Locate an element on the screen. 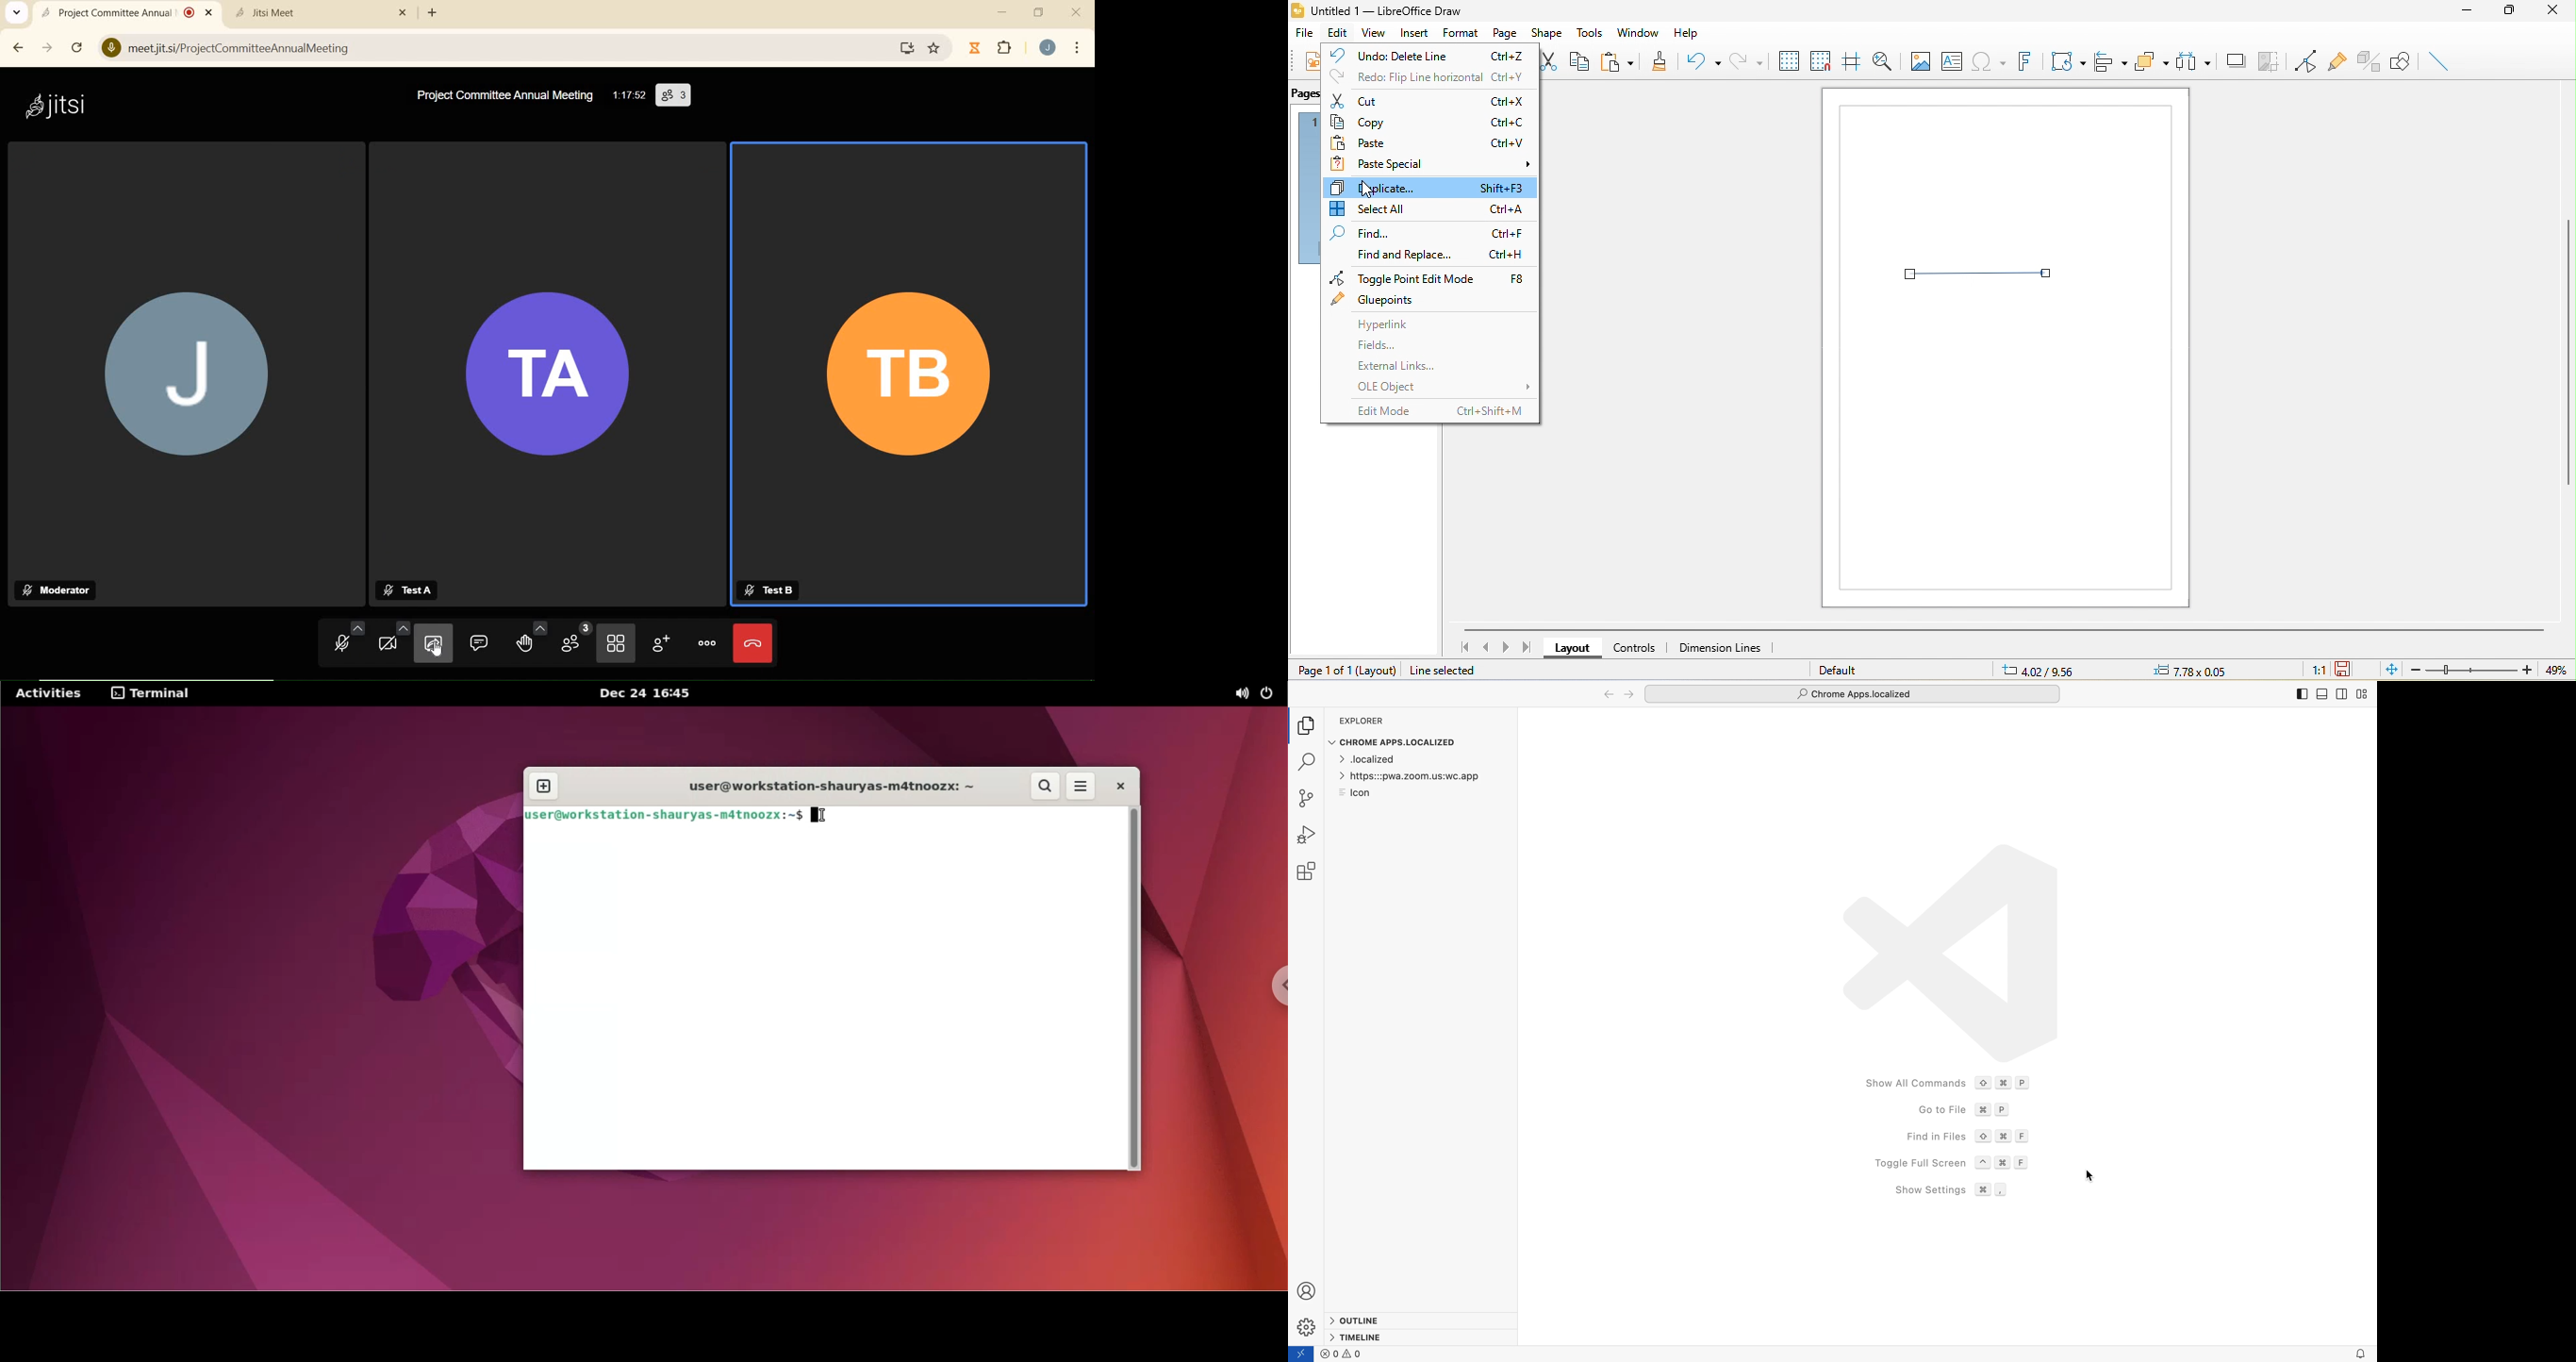 This screenshot has width=2576, height=1372. special character is located at coordinates (1988, 60).